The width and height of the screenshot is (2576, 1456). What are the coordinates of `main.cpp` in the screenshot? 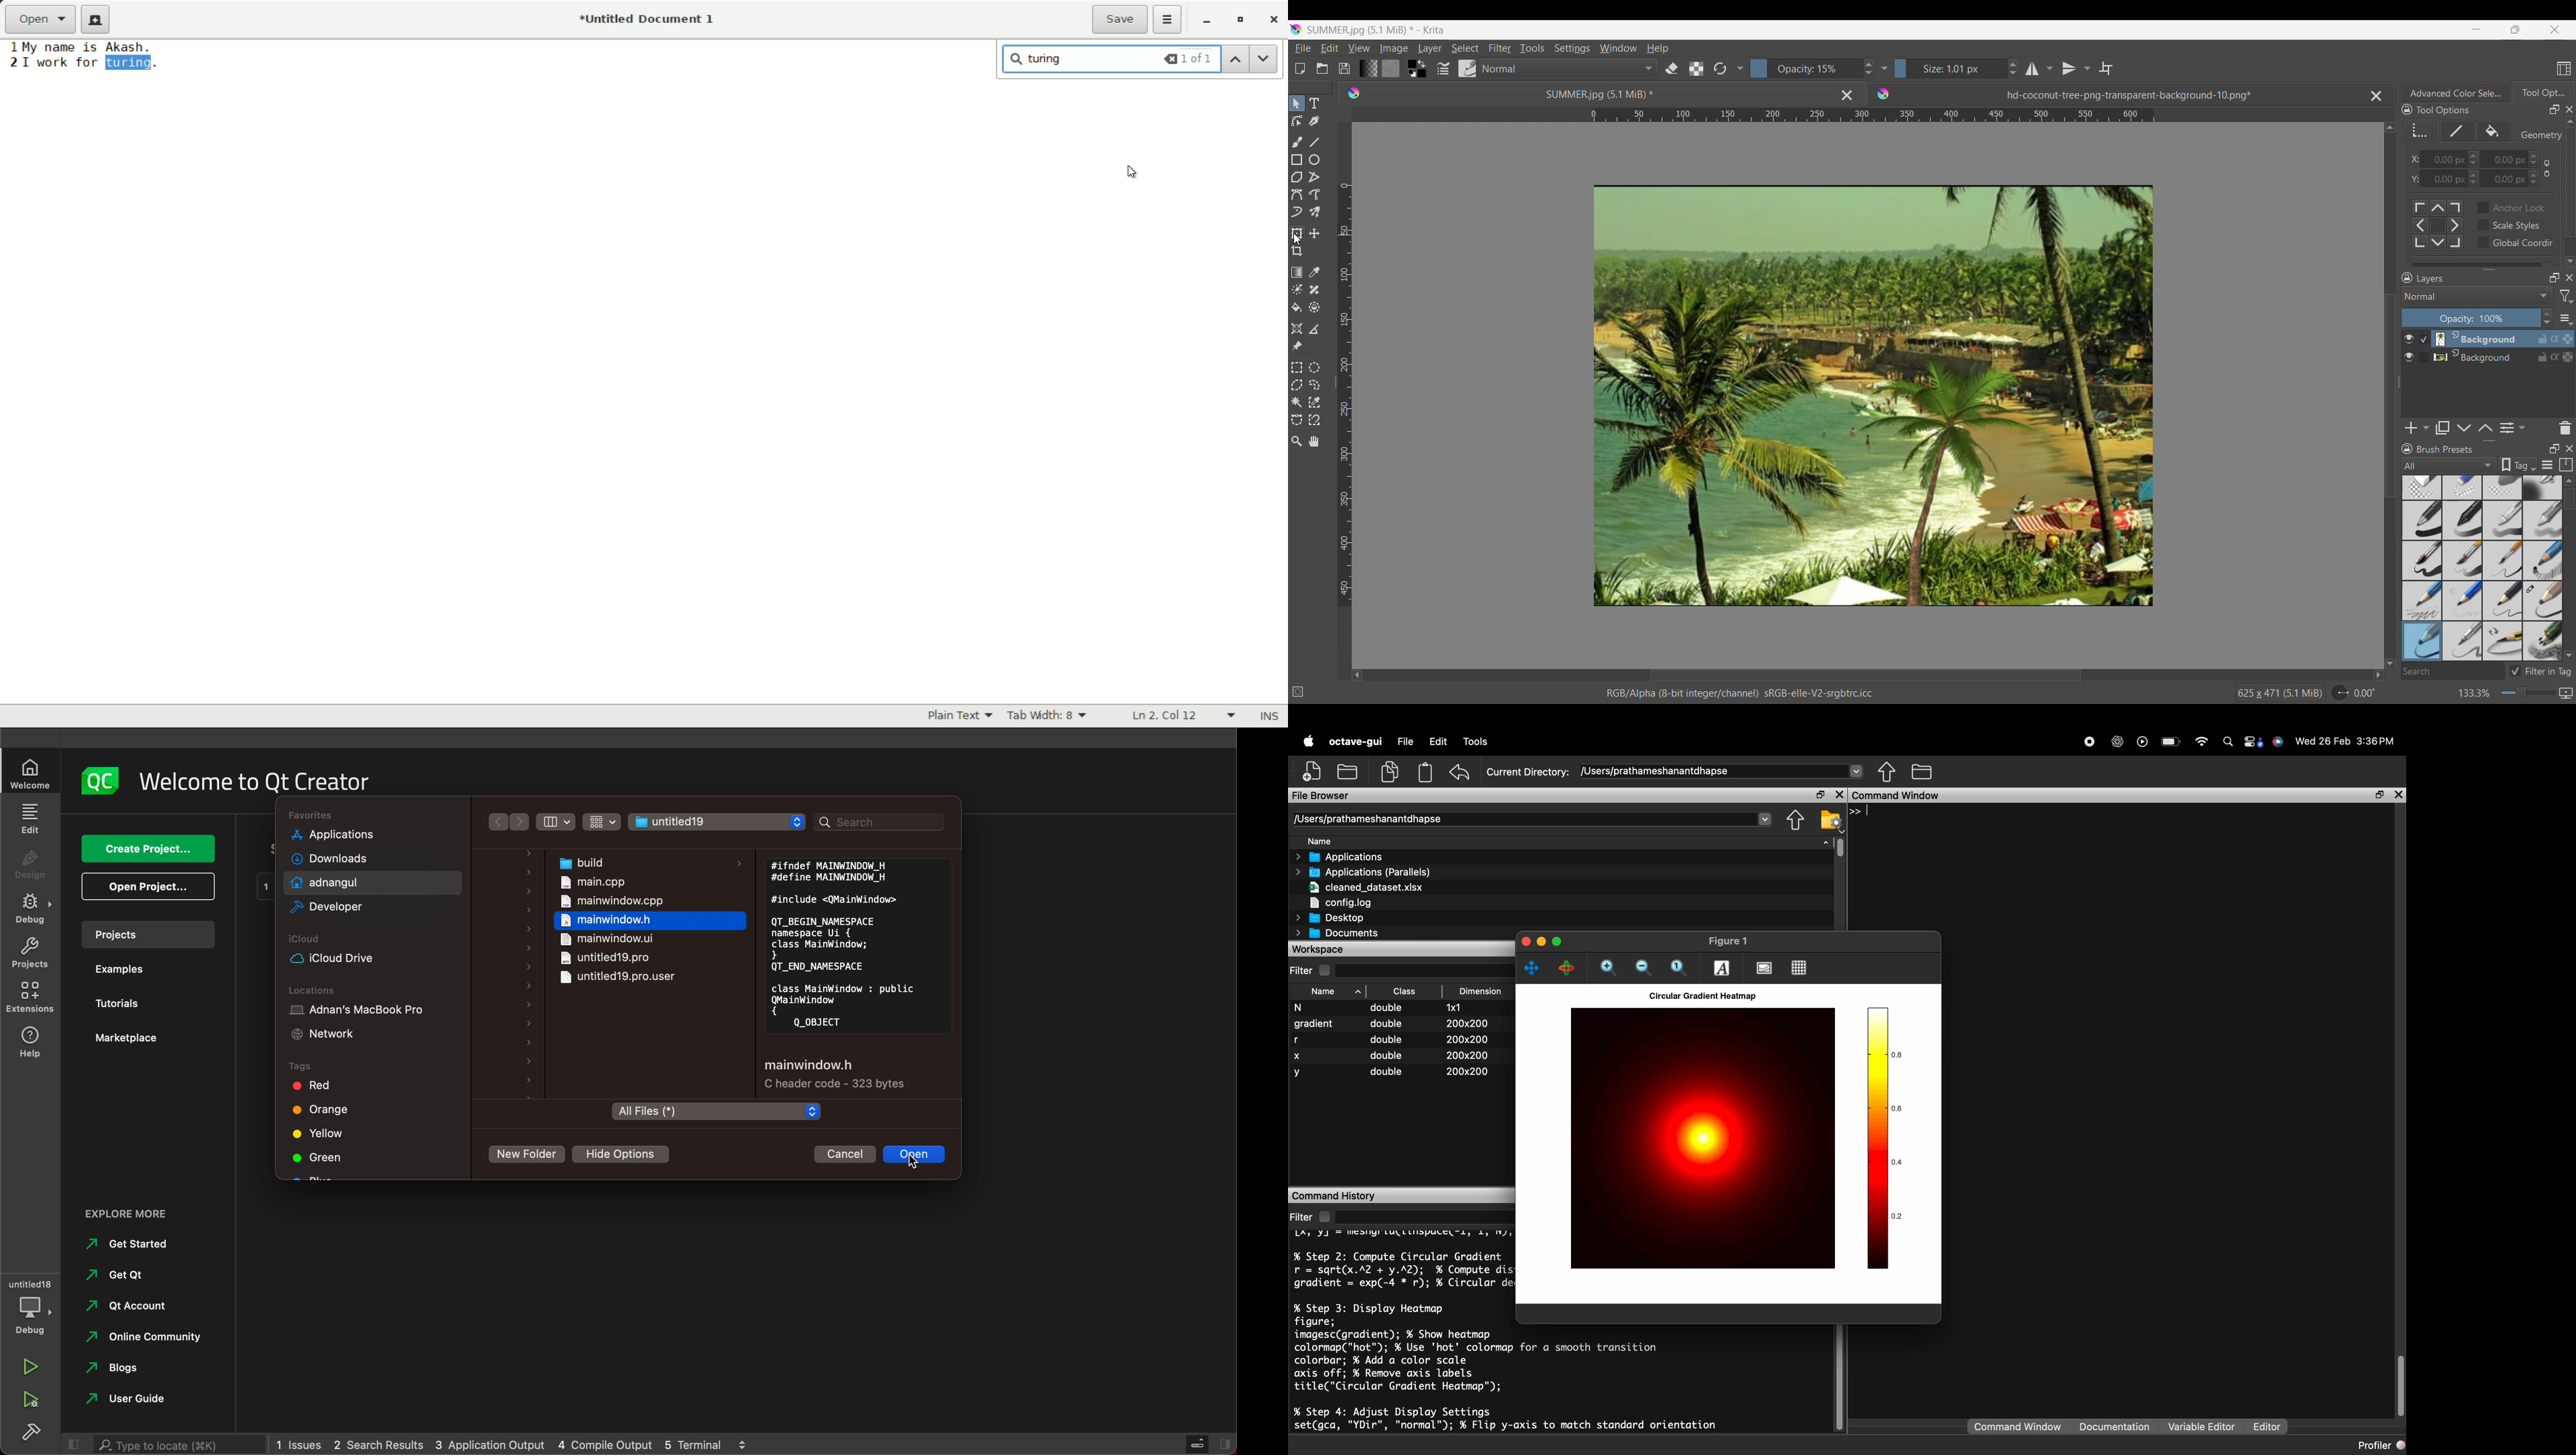 It's located at (603, 883).